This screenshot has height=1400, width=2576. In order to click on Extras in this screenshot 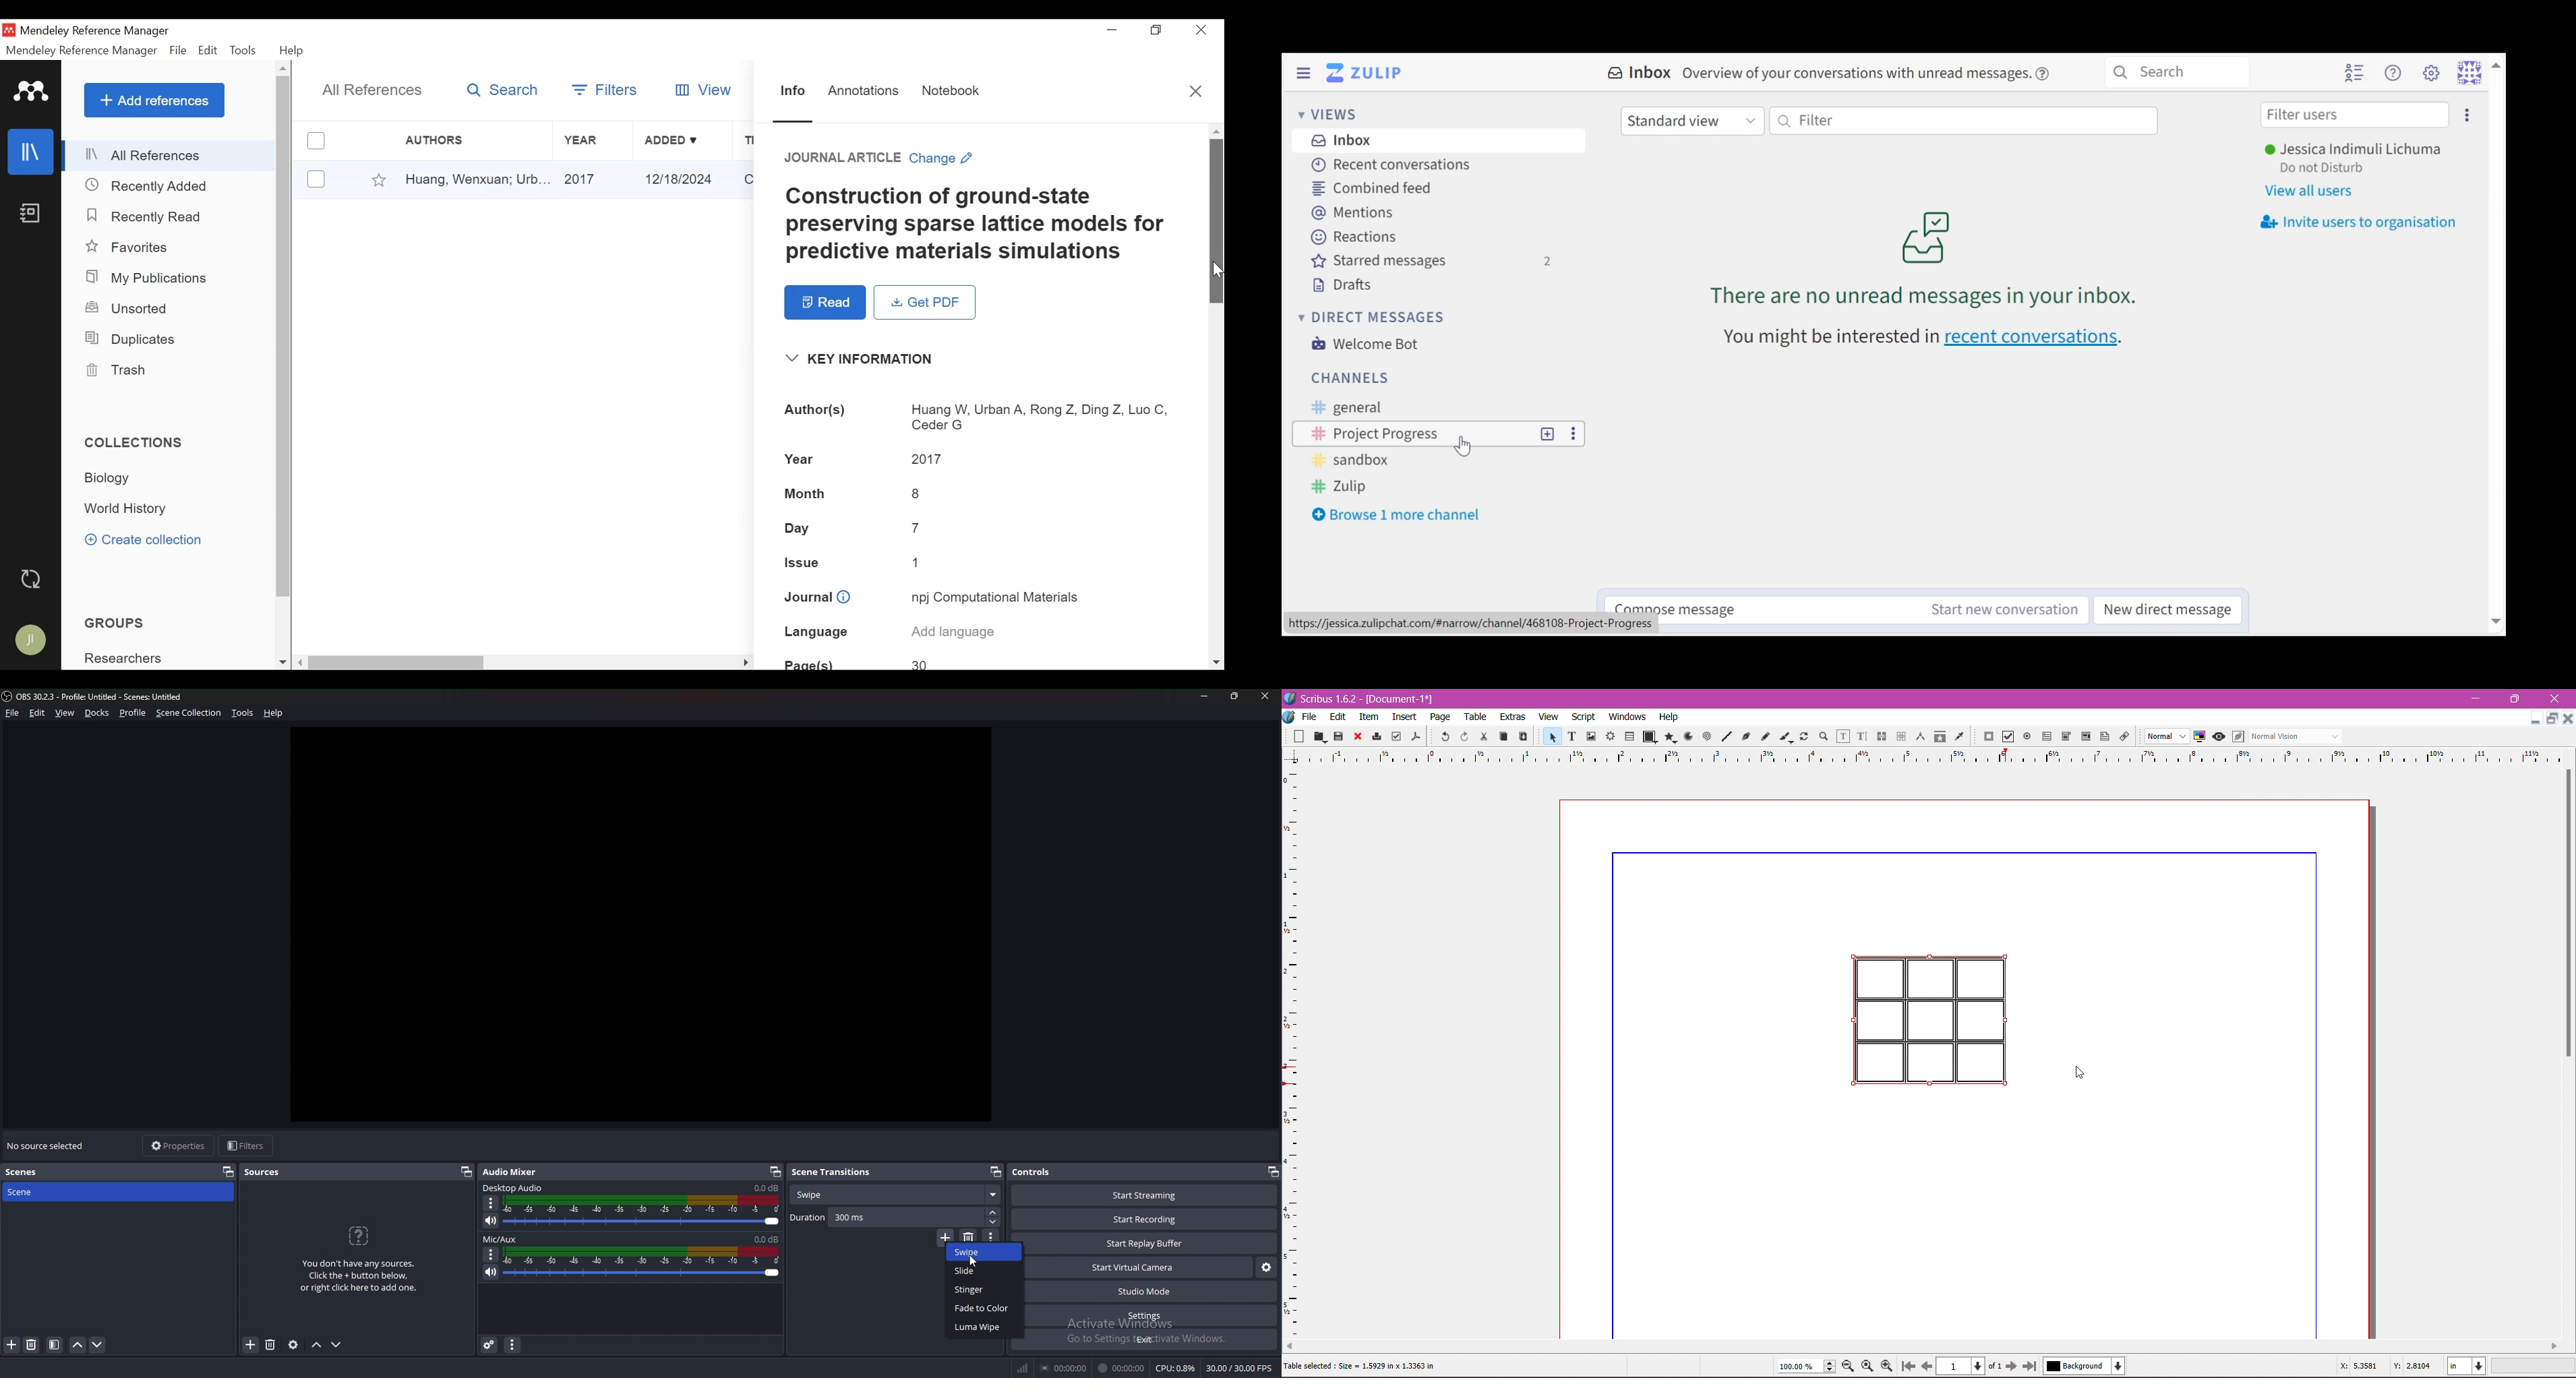, I will do `click(1513, 716)`.